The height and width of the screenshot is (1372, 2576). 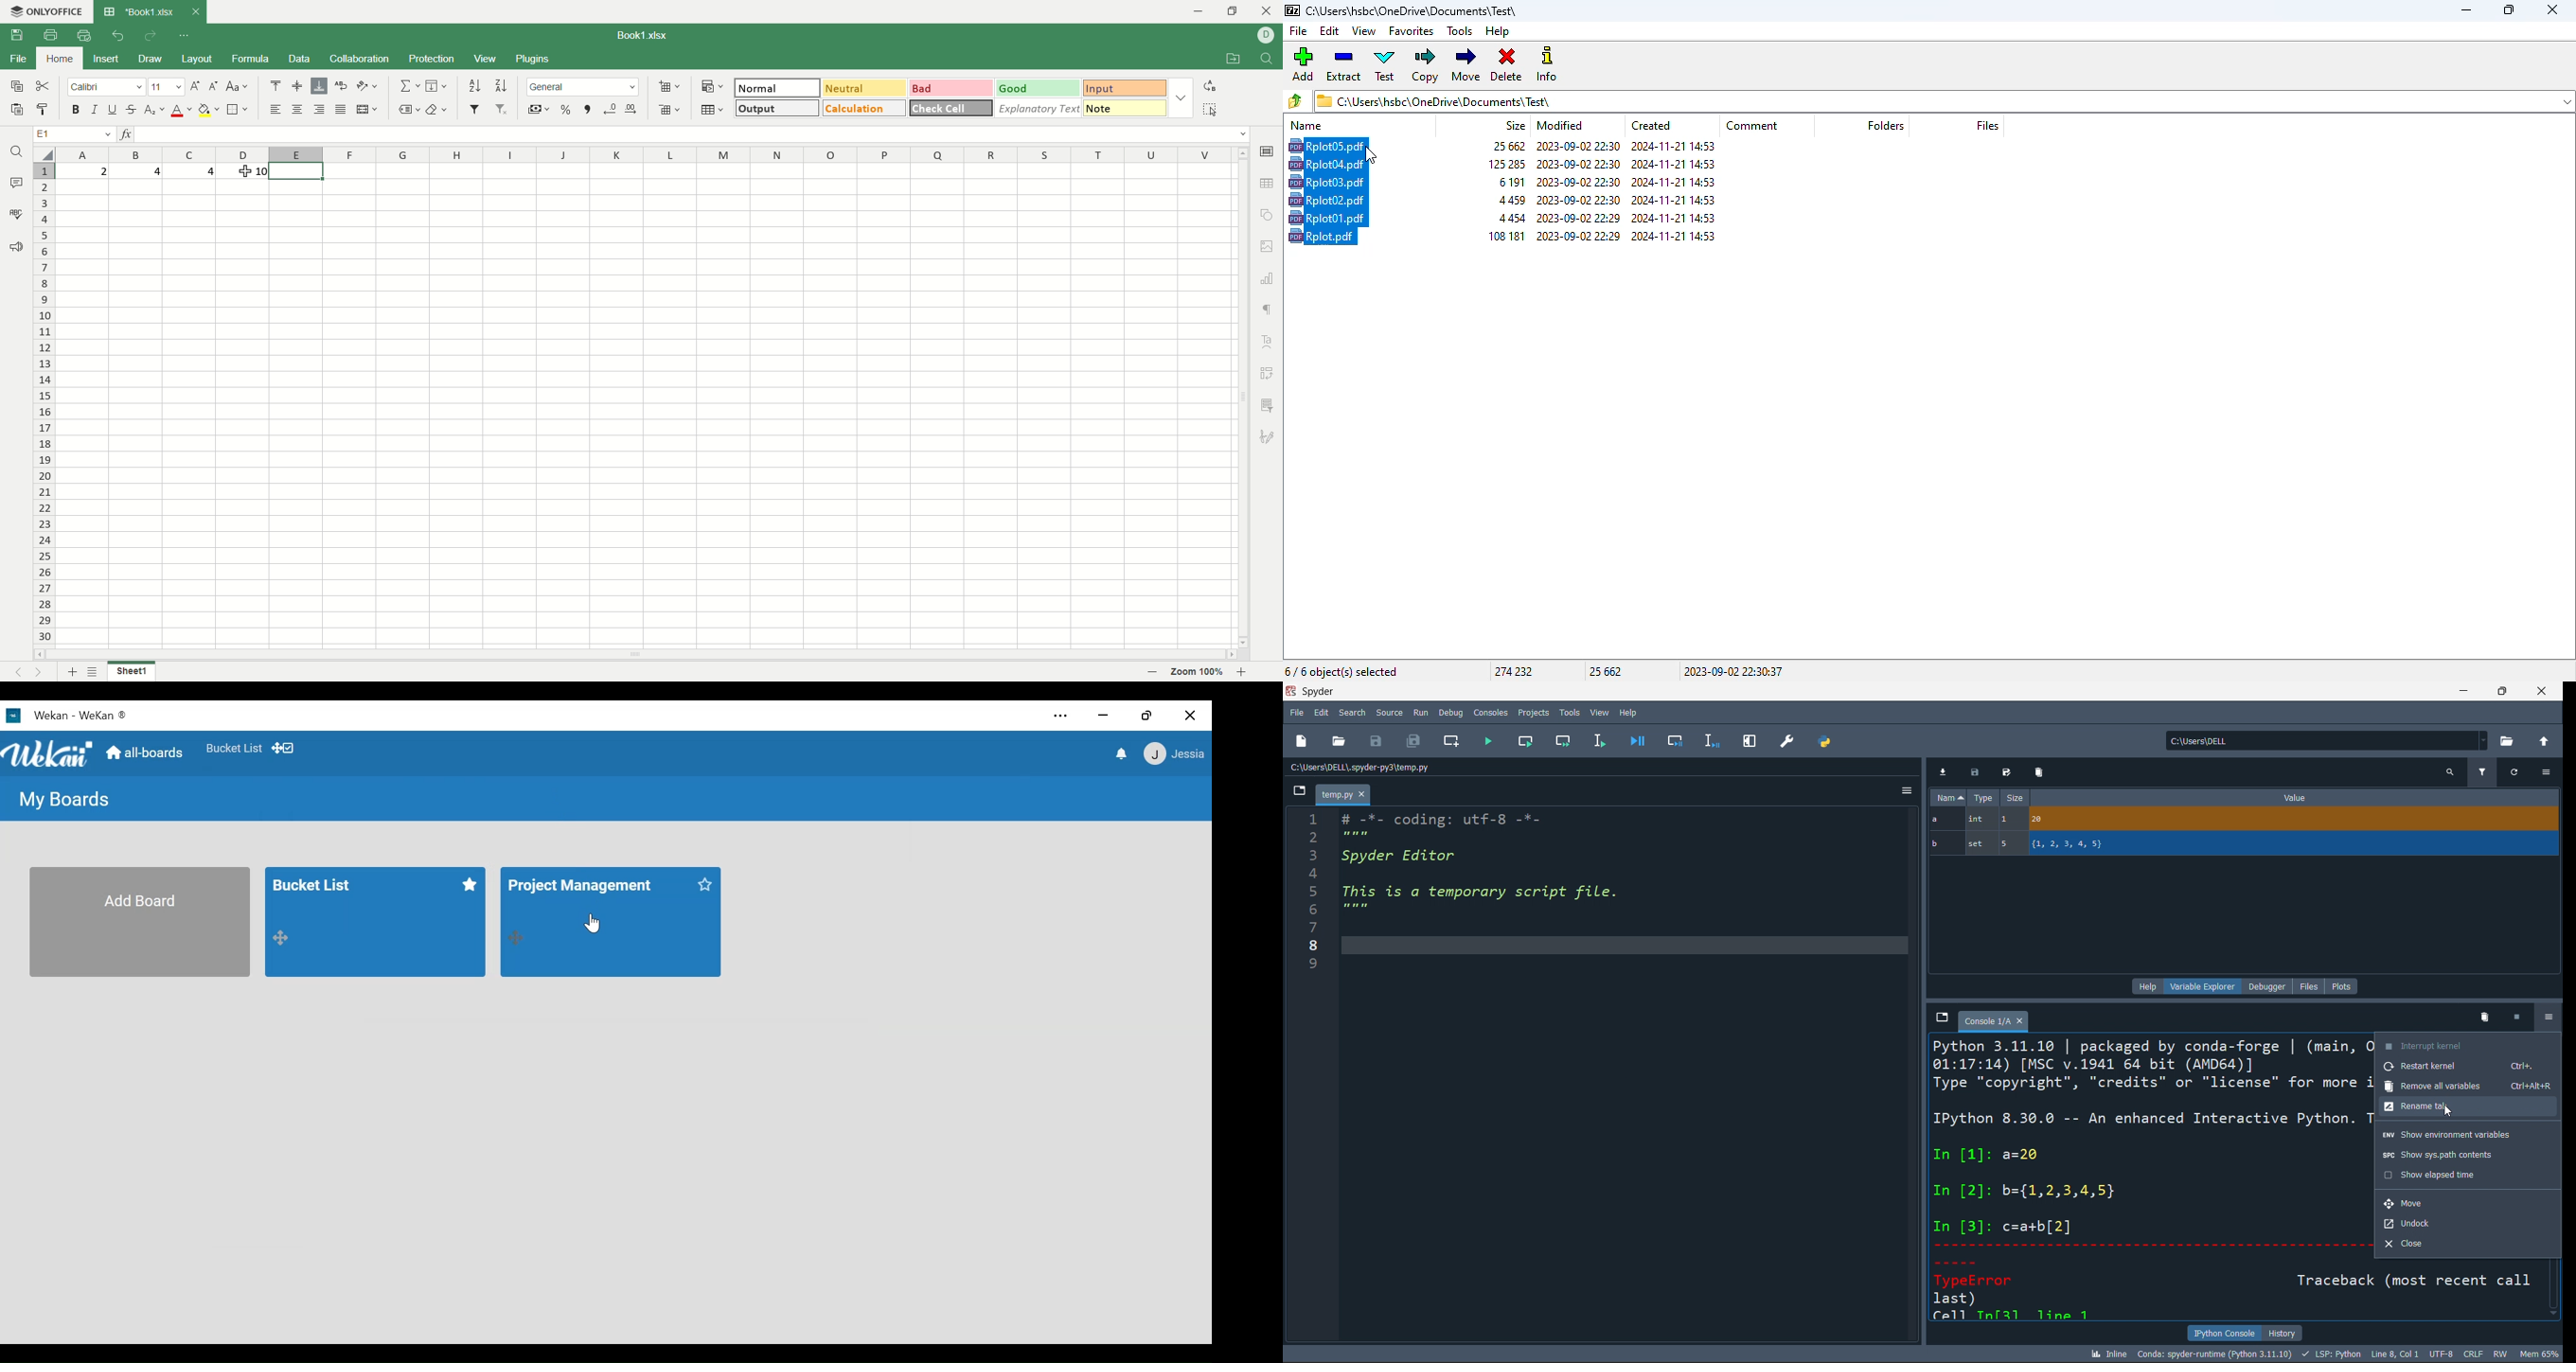 What do you see at coordinates (1944, 770) in the screenshot?
I see `import data` at bounding box center [1944, 770].